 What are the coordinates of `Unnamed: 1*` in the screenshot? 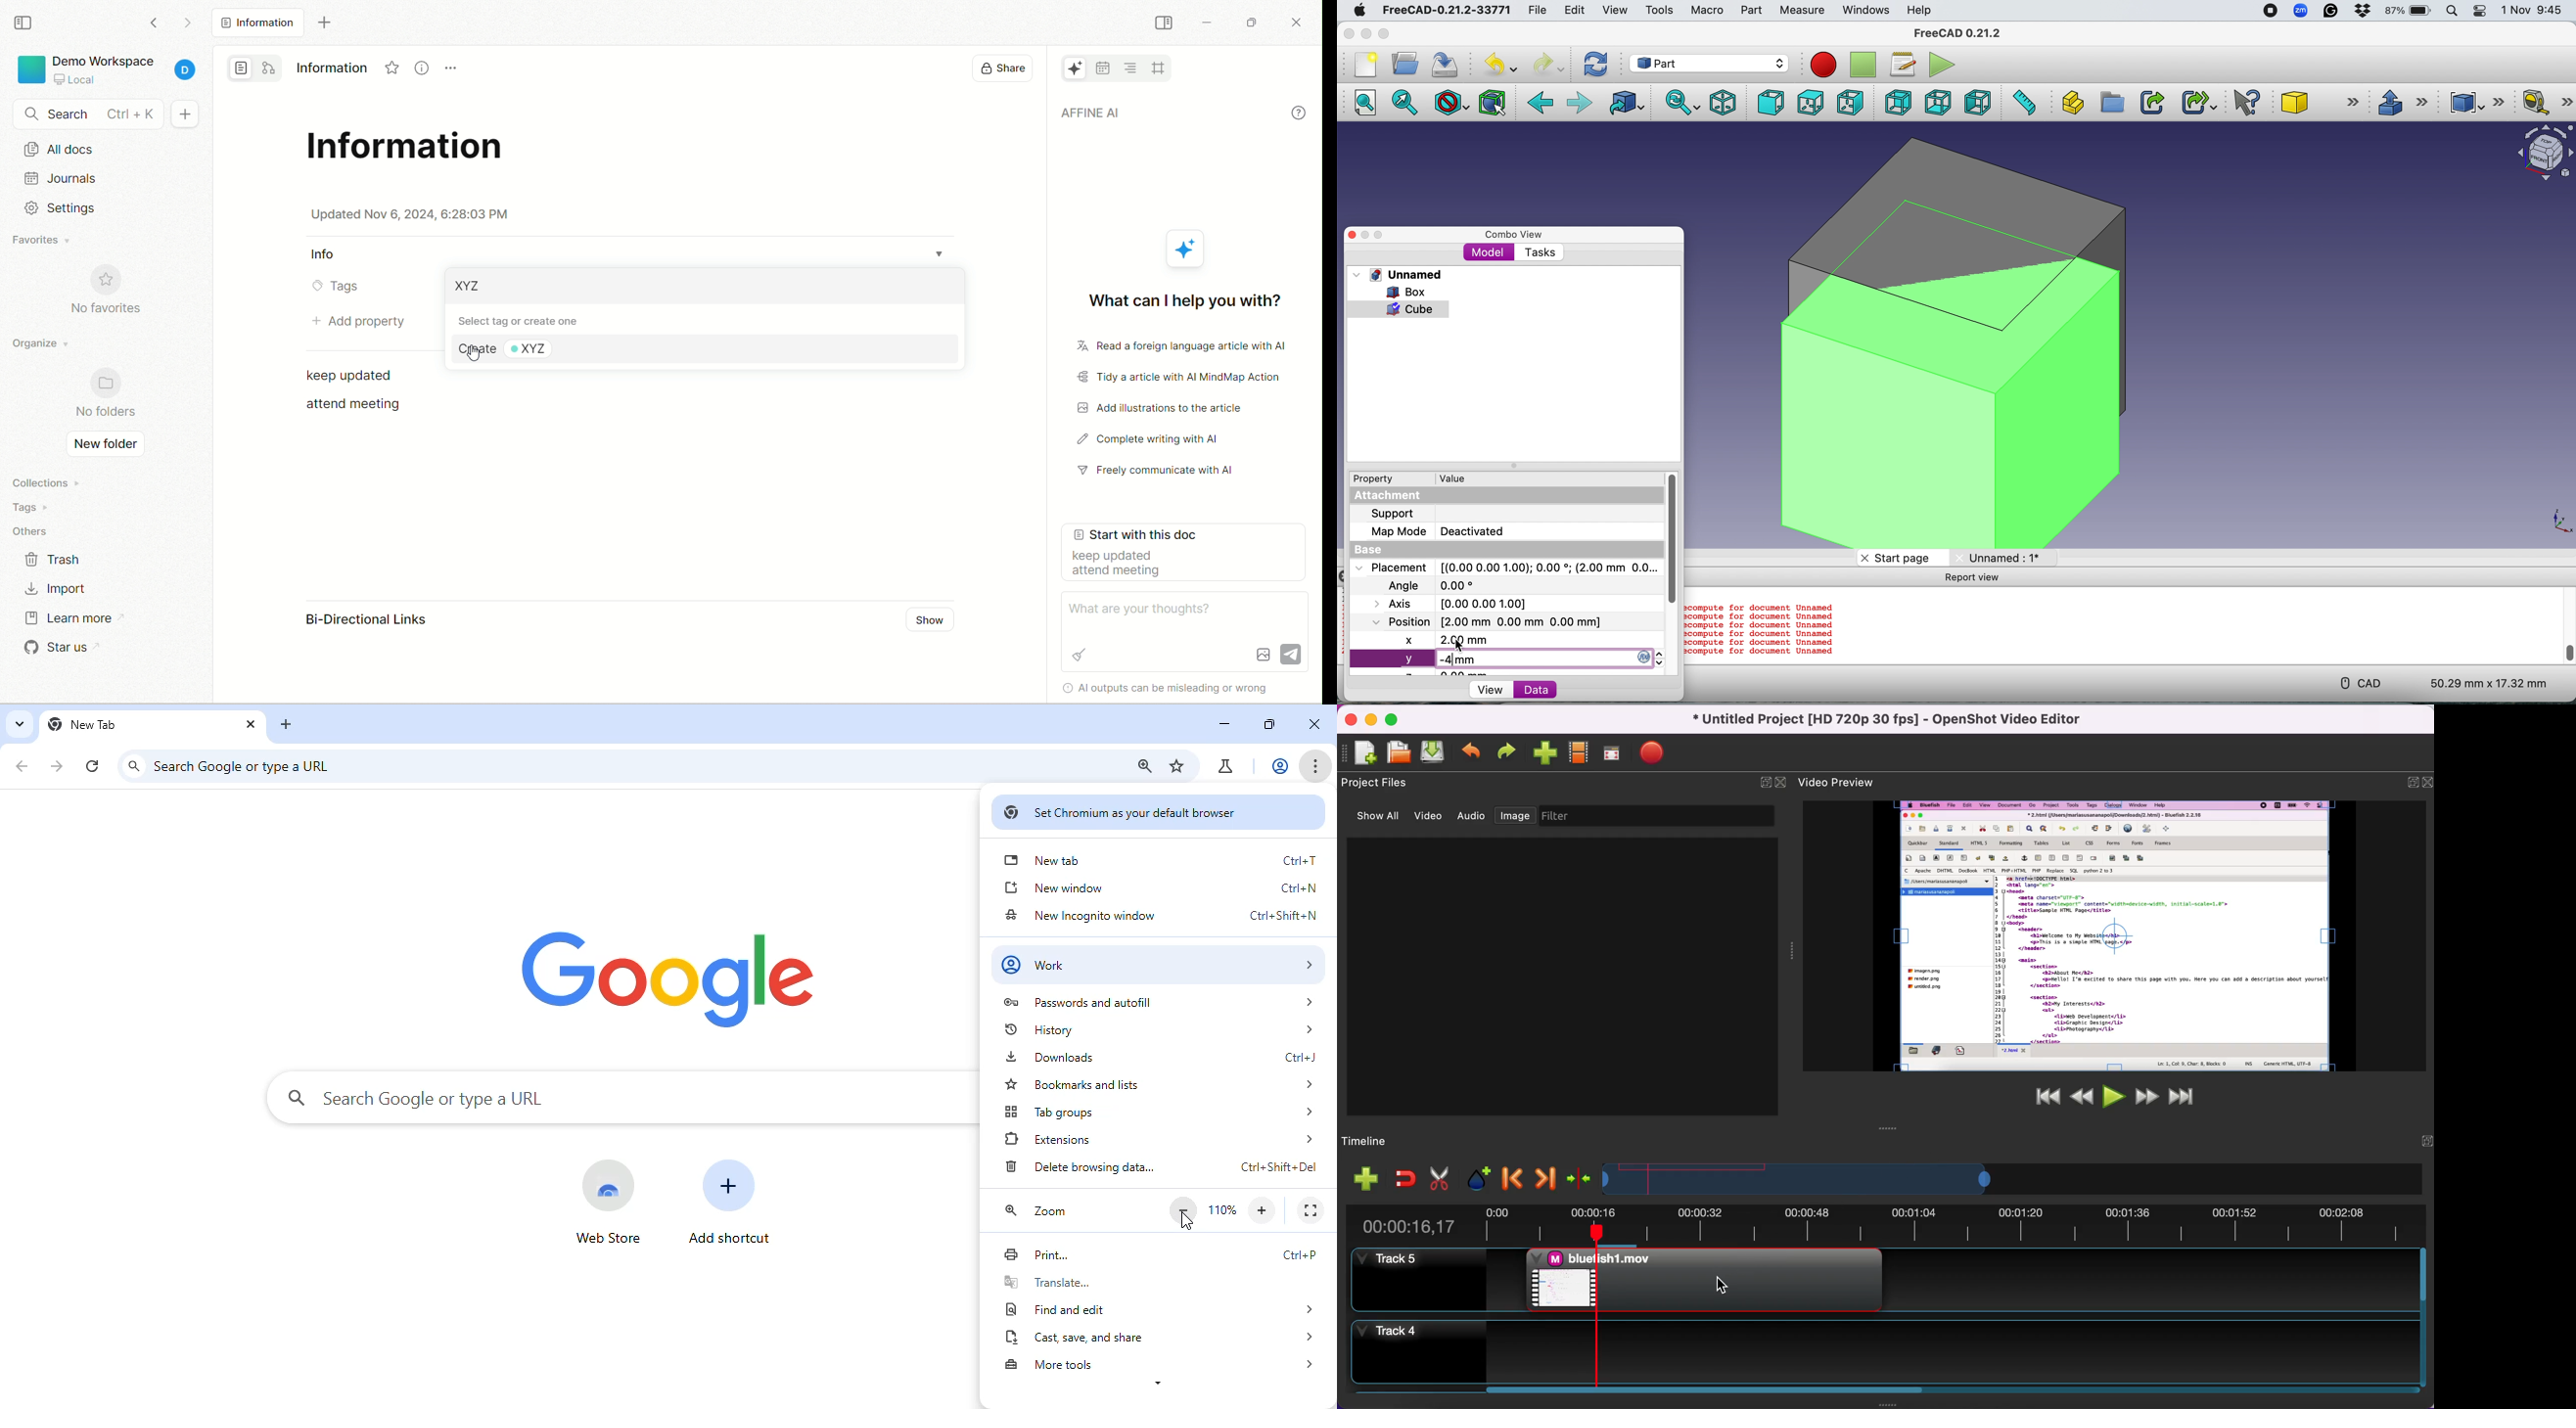 It's located at (2008, 557).